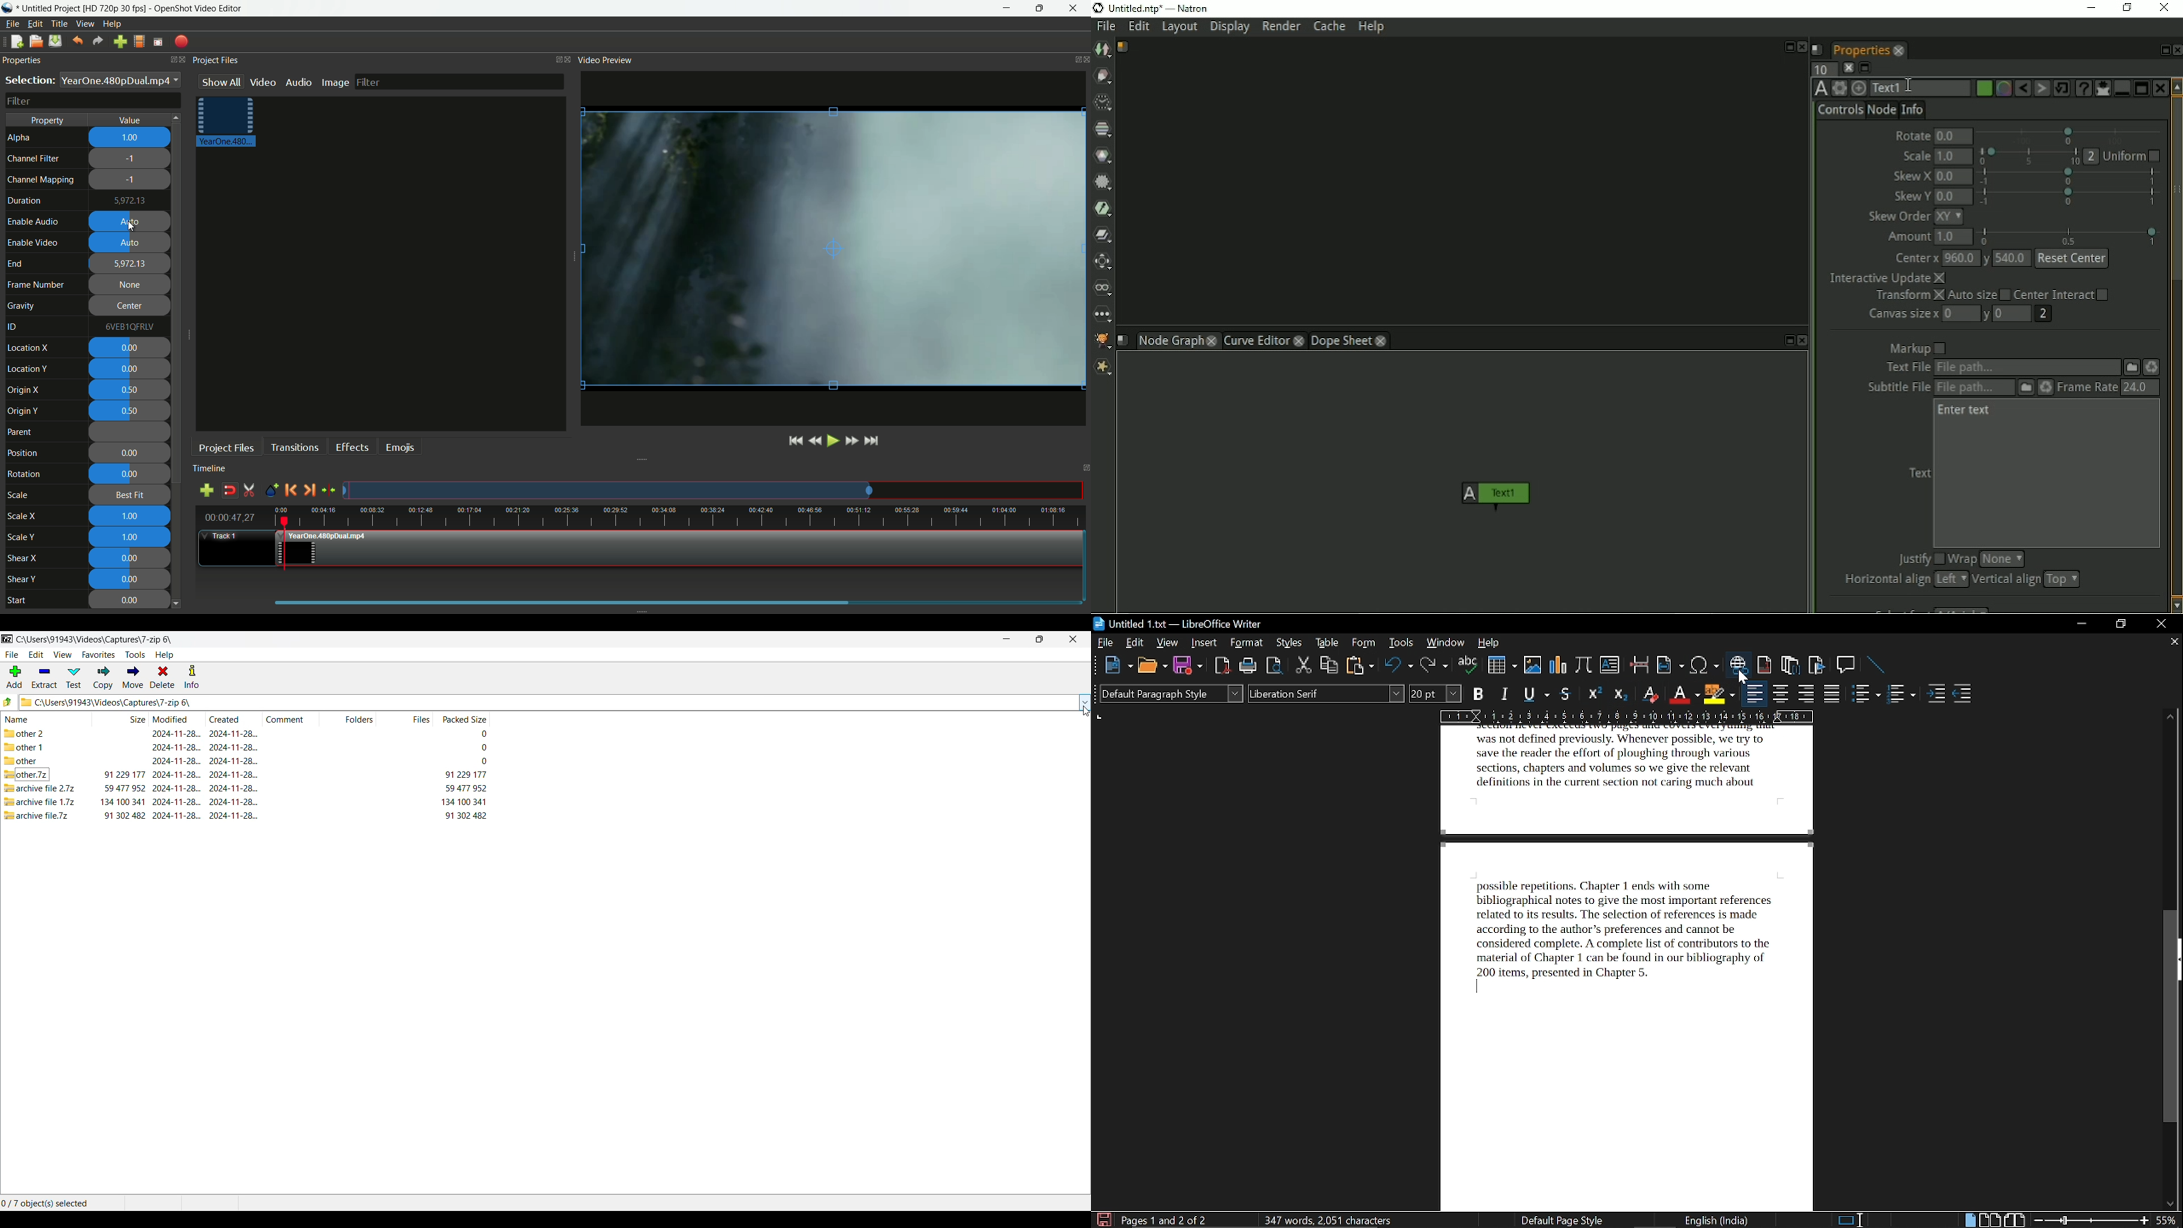 This screenshot has height=1232, width=2184. I want to click on created date & time, so click(234, 761).